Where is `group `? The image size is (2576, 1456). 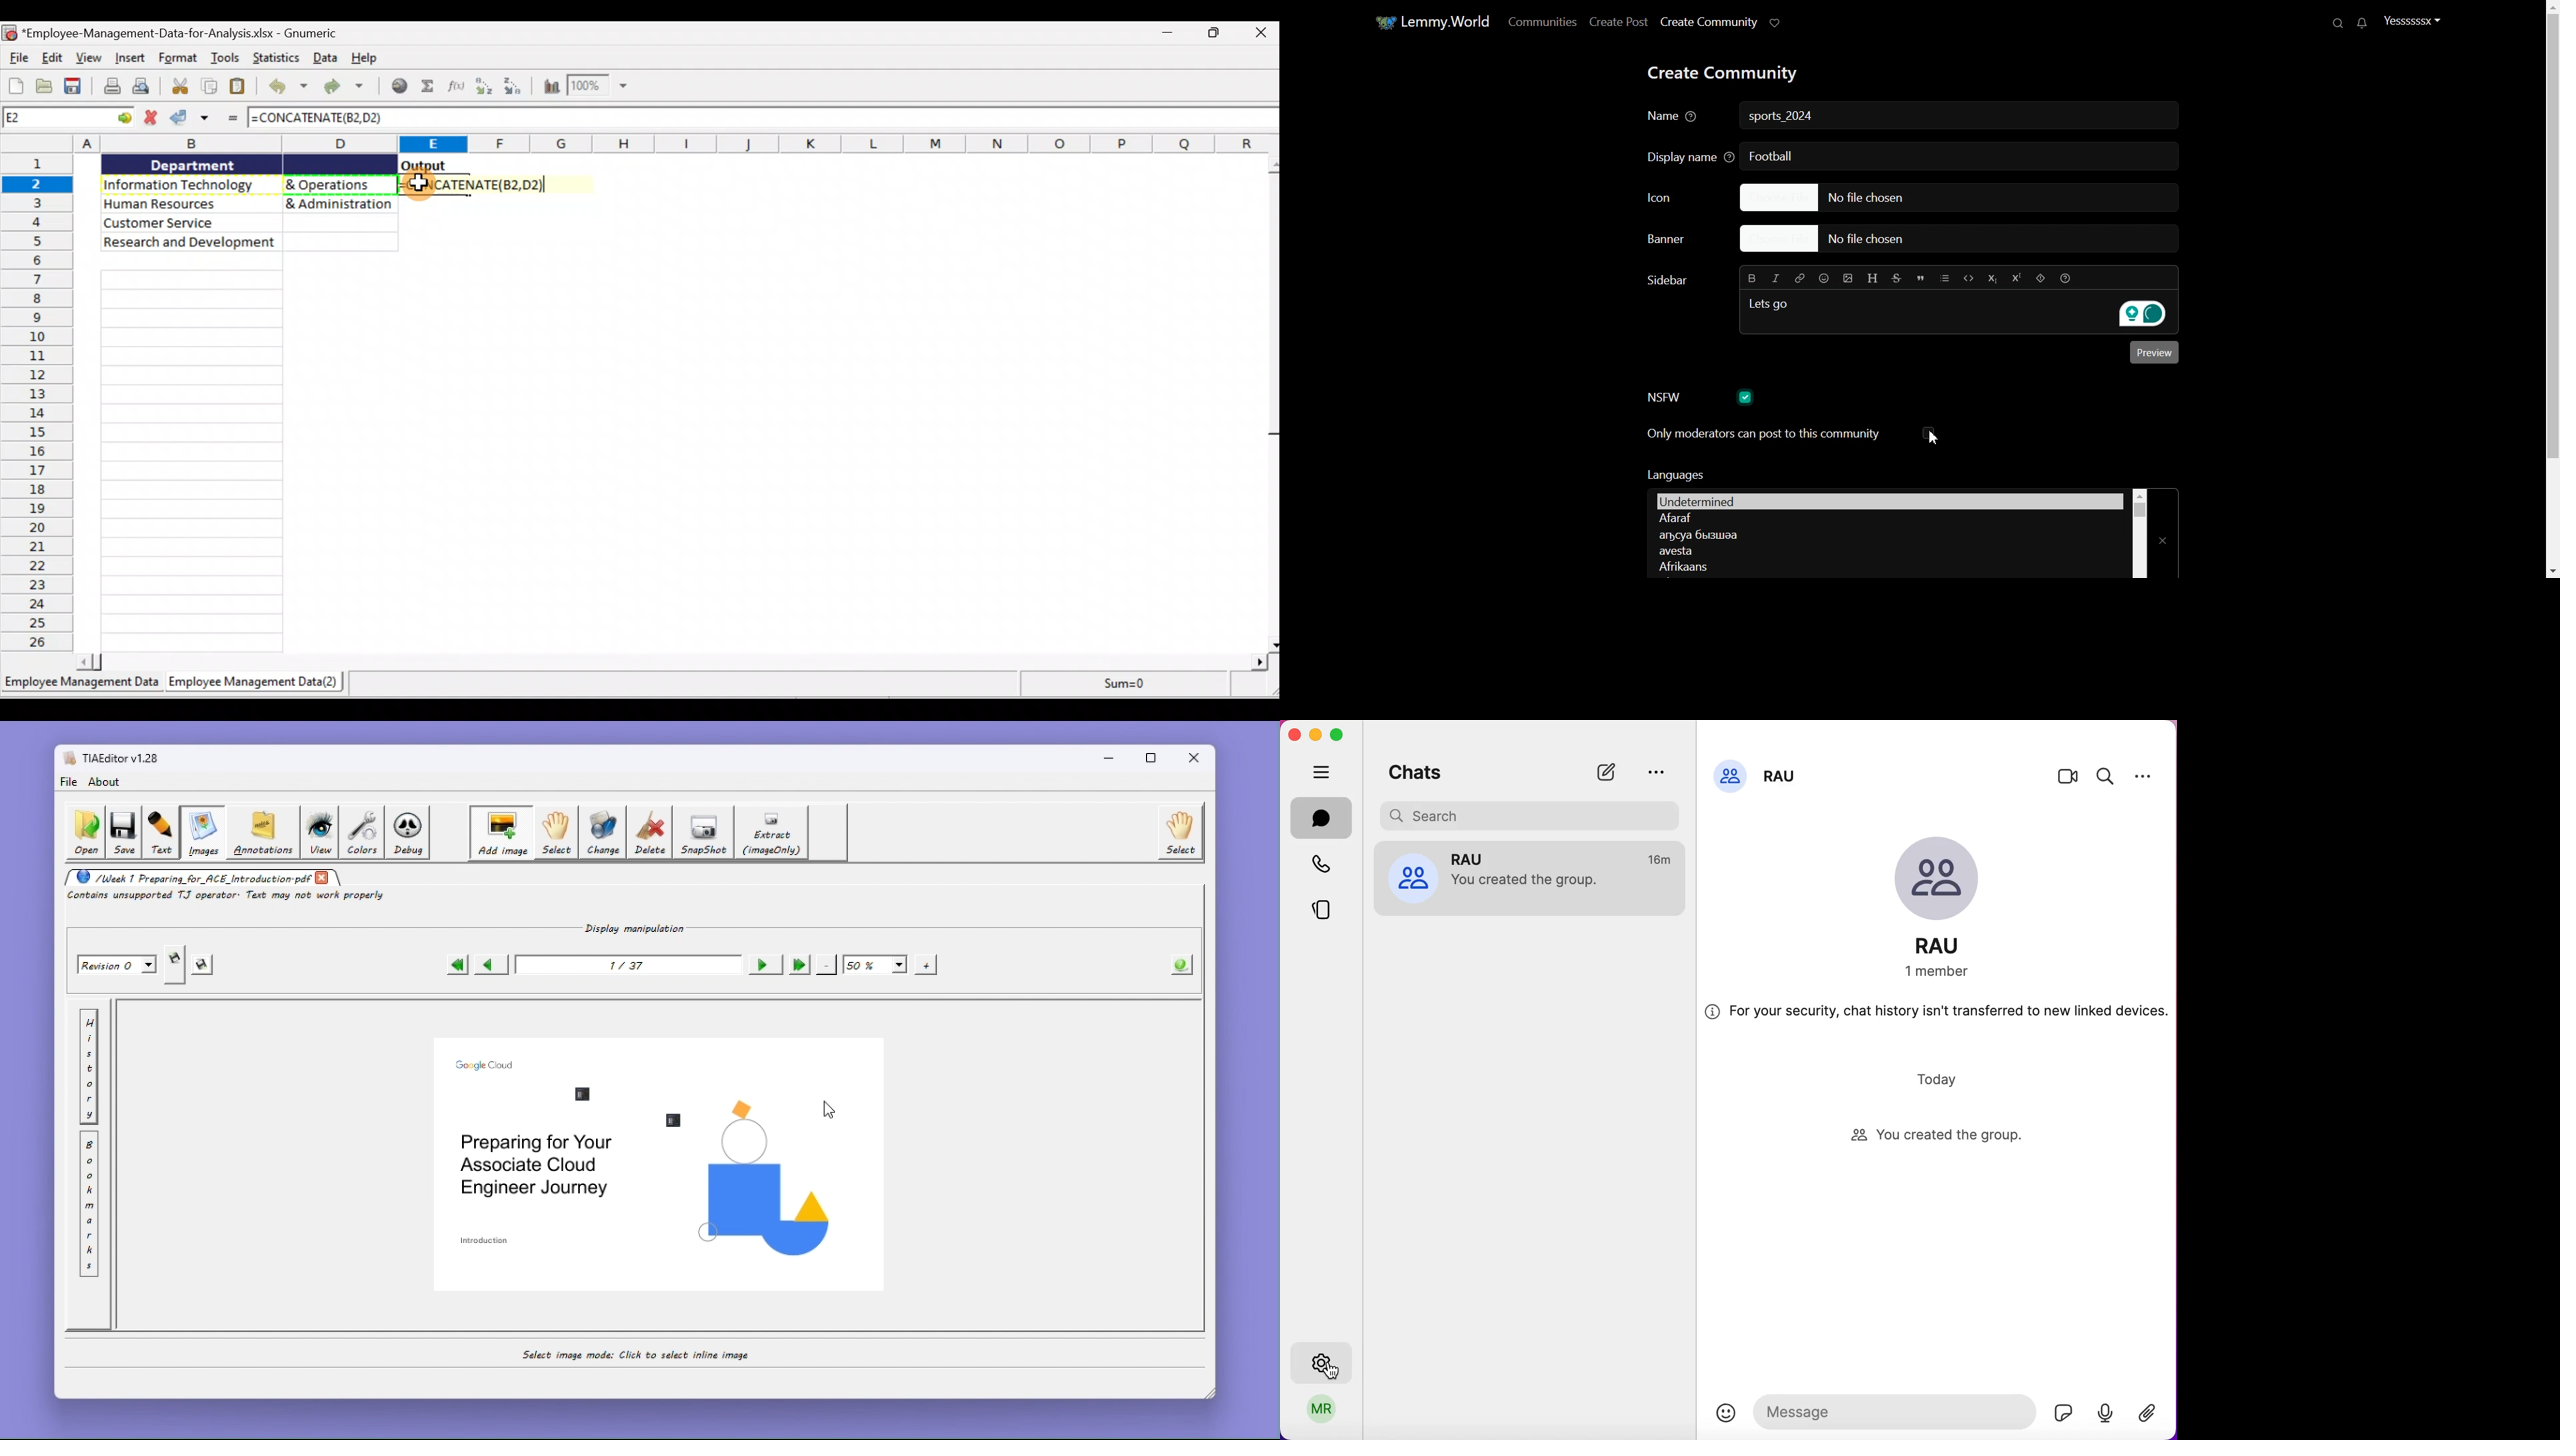
group  is located at coordinates (1476, 858).